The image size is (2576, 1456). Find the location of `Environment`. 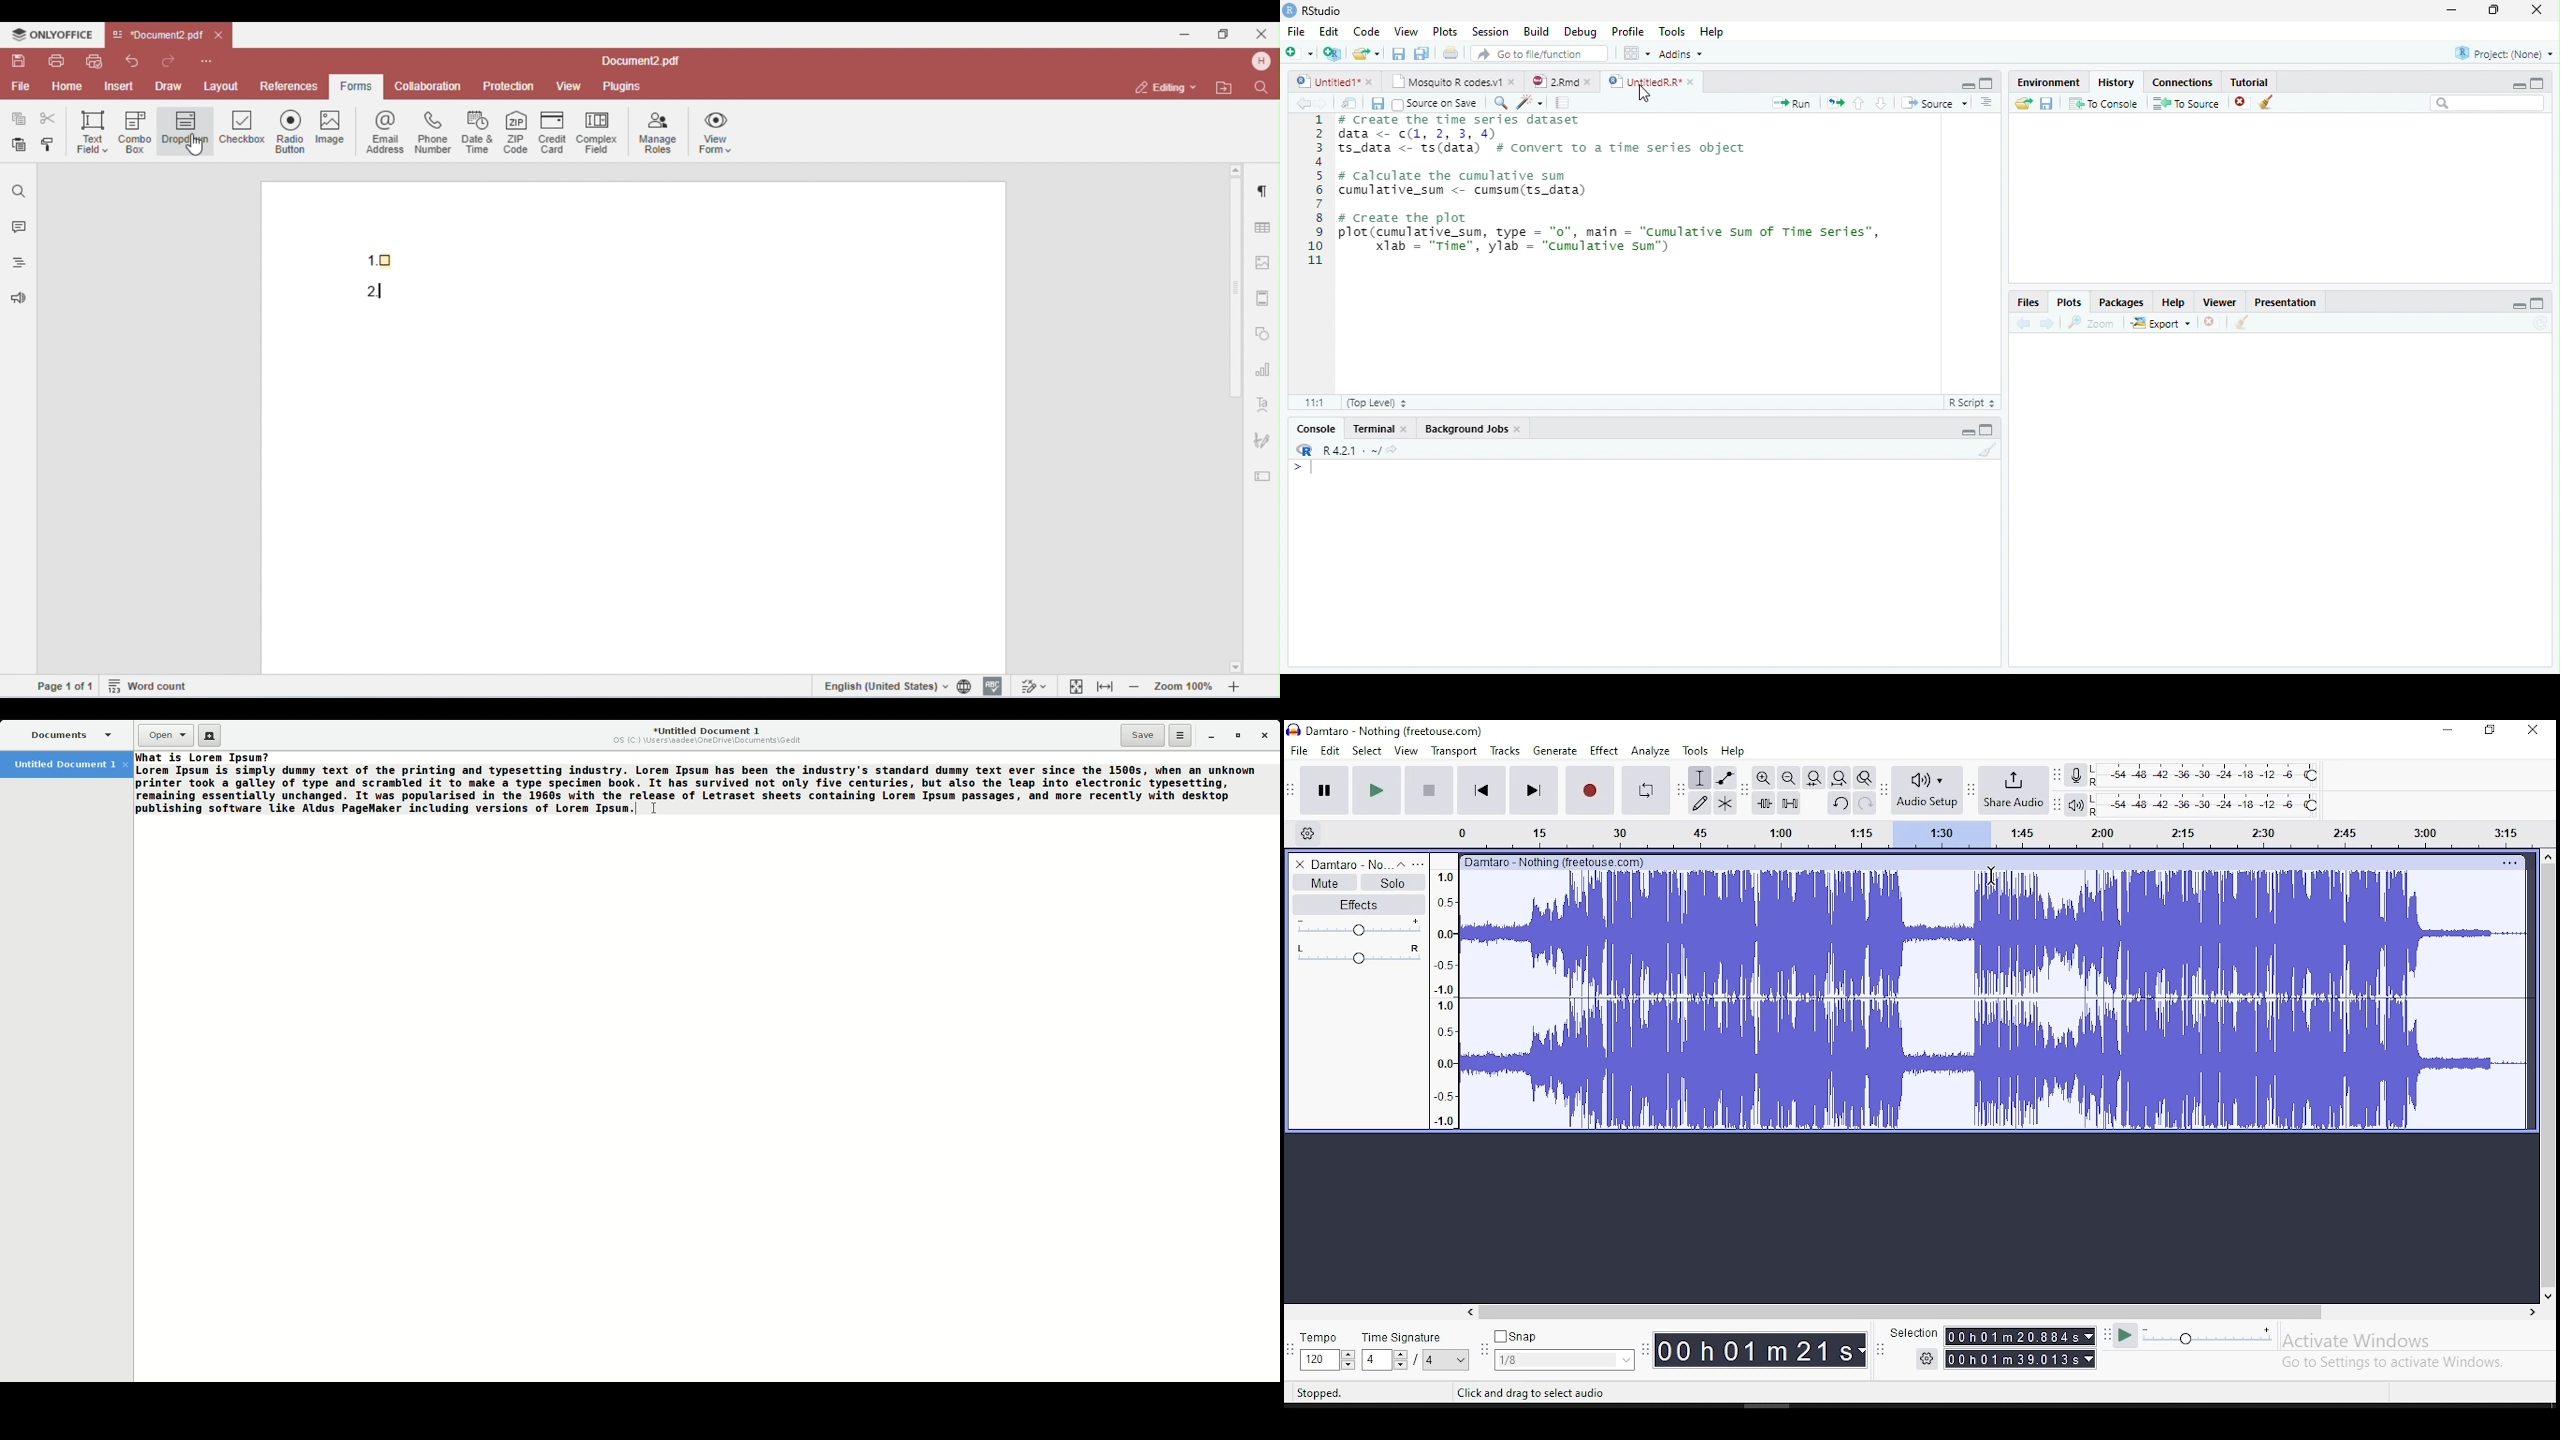

Environment is located at coordinates (2048, 82).